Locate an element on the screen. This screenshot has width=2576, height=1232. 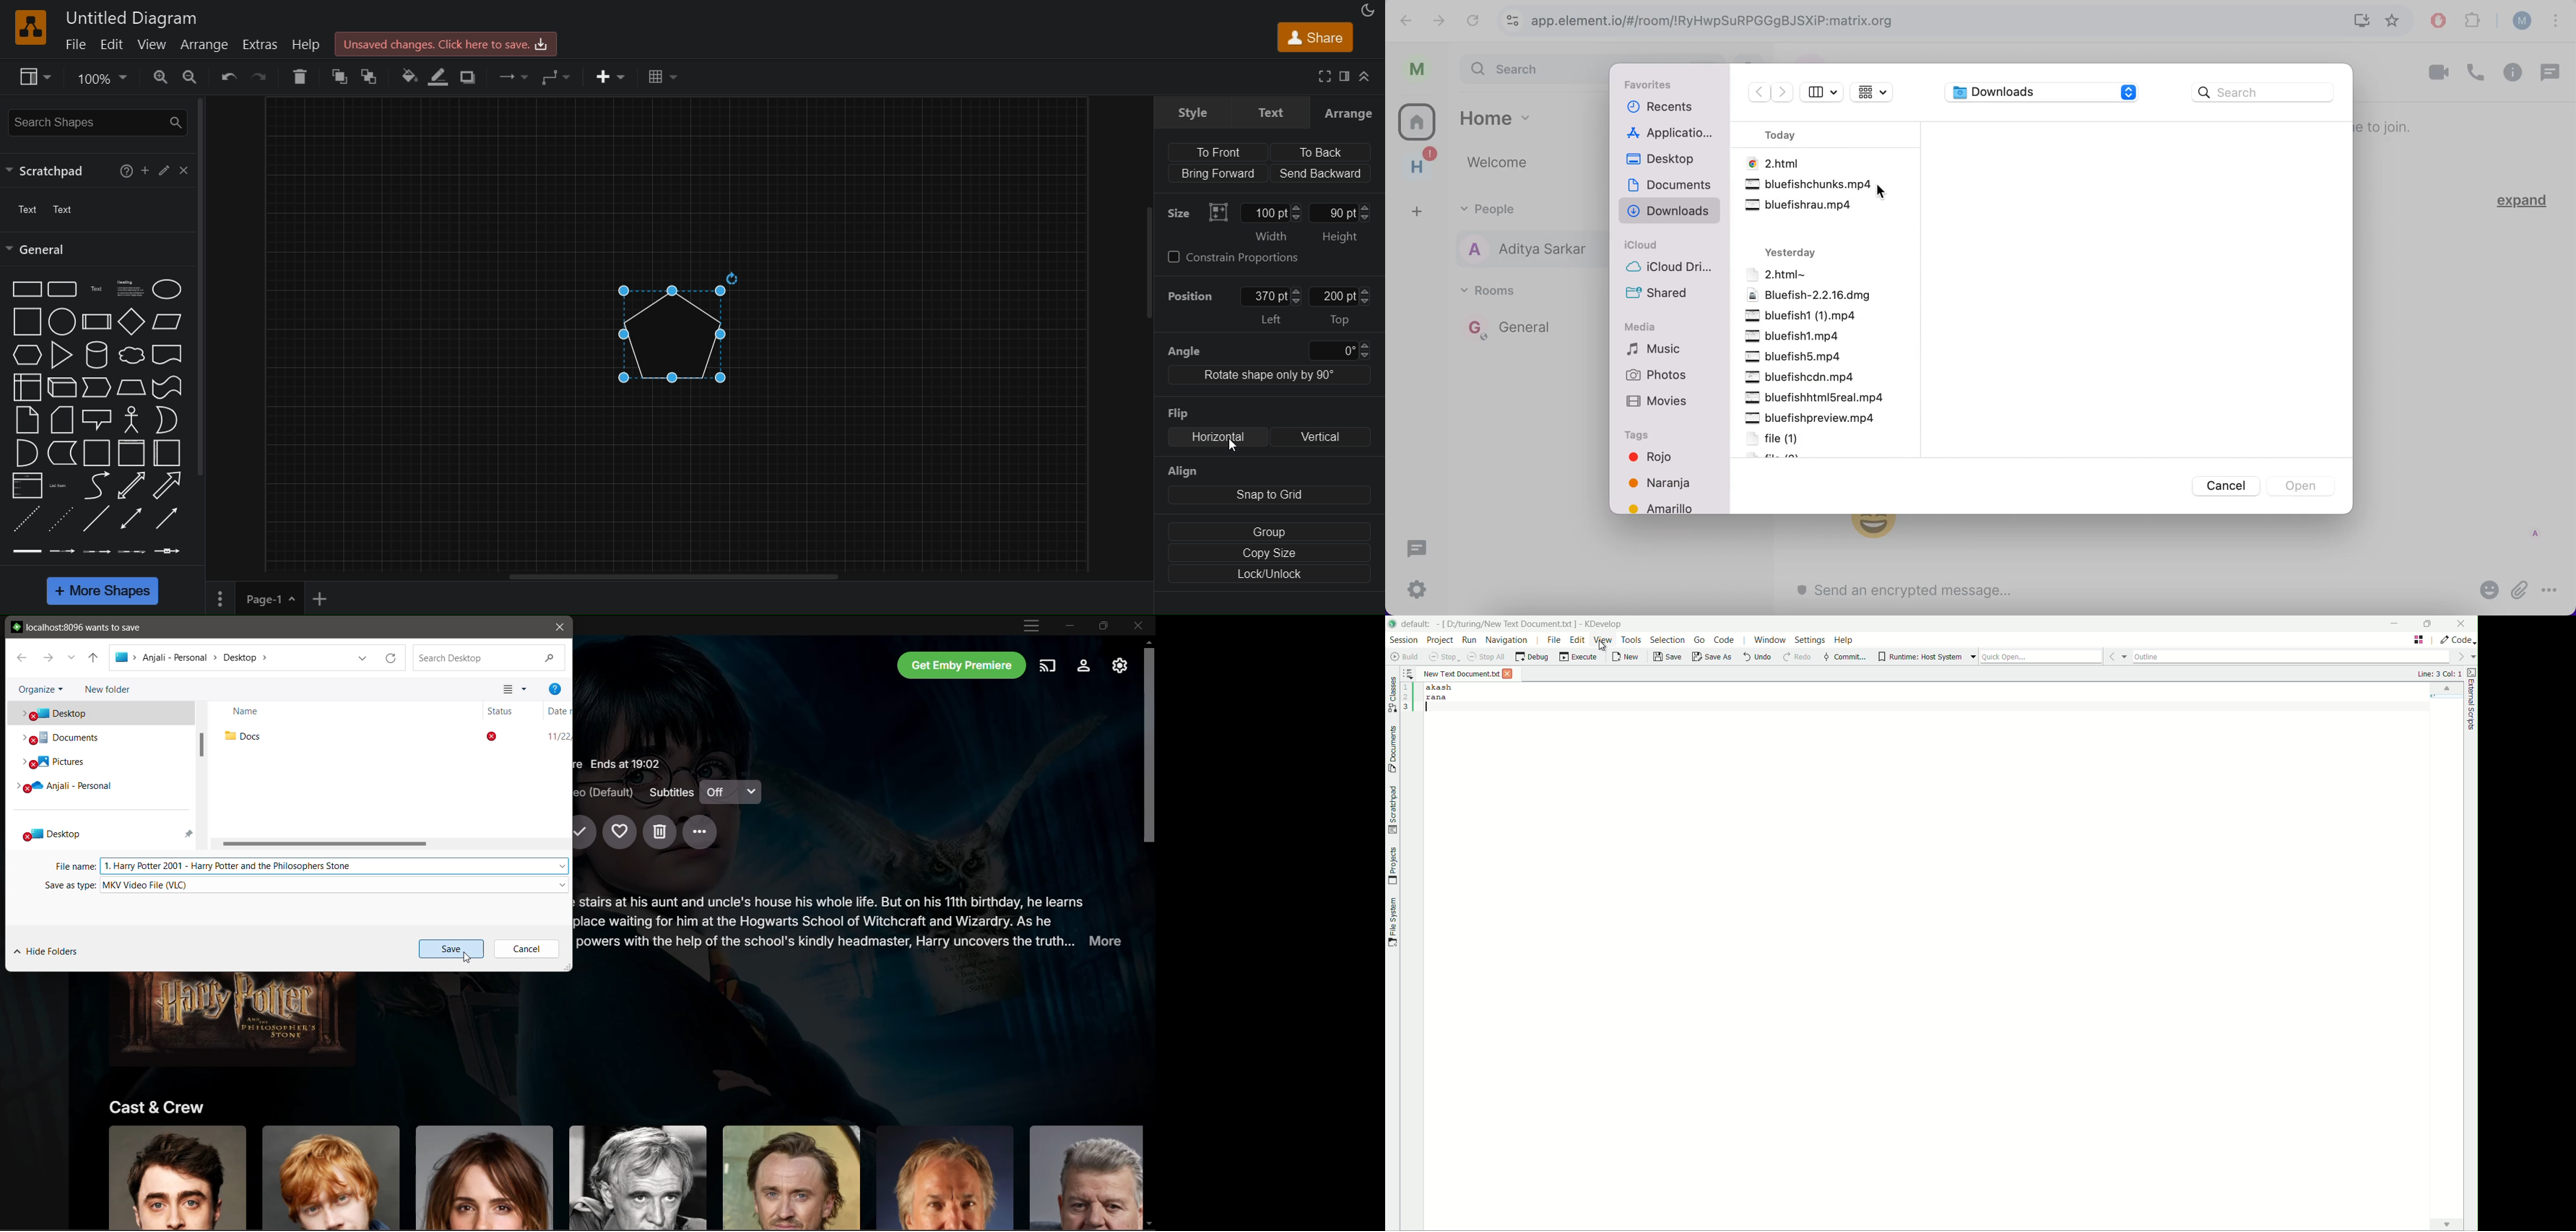
Curve is located at coordinates (97, 486).